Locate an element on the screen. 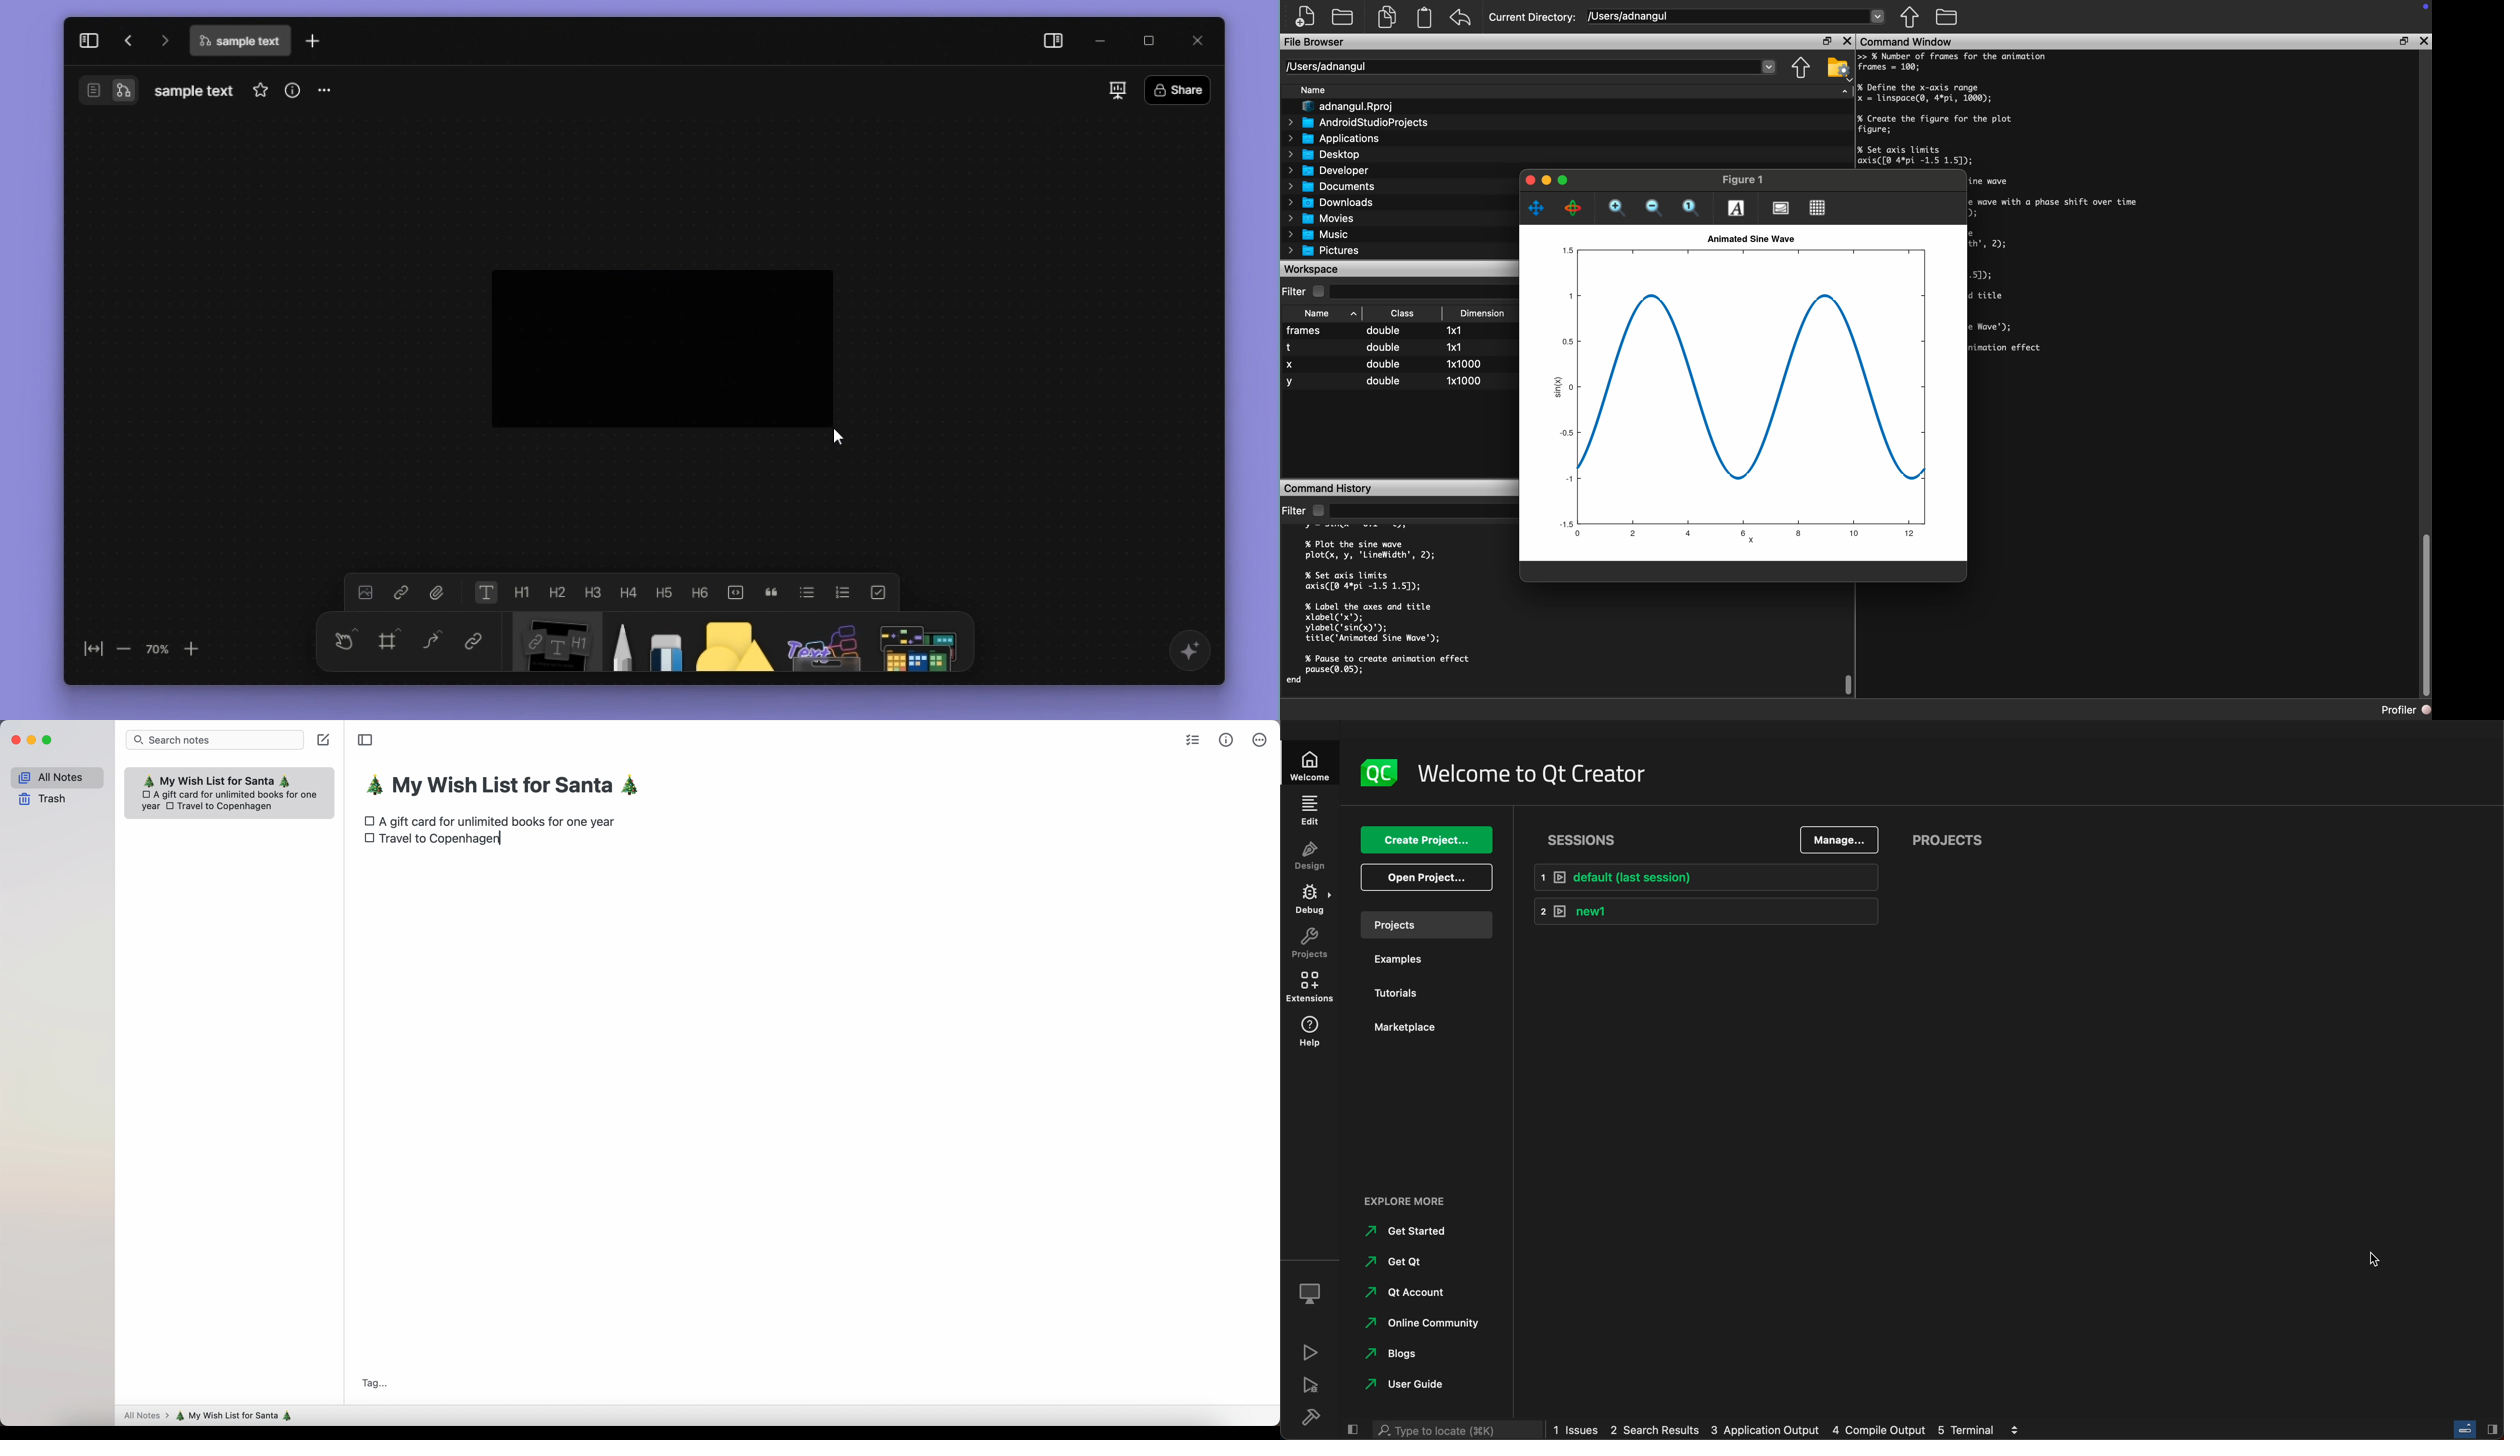 This screenshot has width=2520, height=1456. New File is located at coordinates (1304, 16).